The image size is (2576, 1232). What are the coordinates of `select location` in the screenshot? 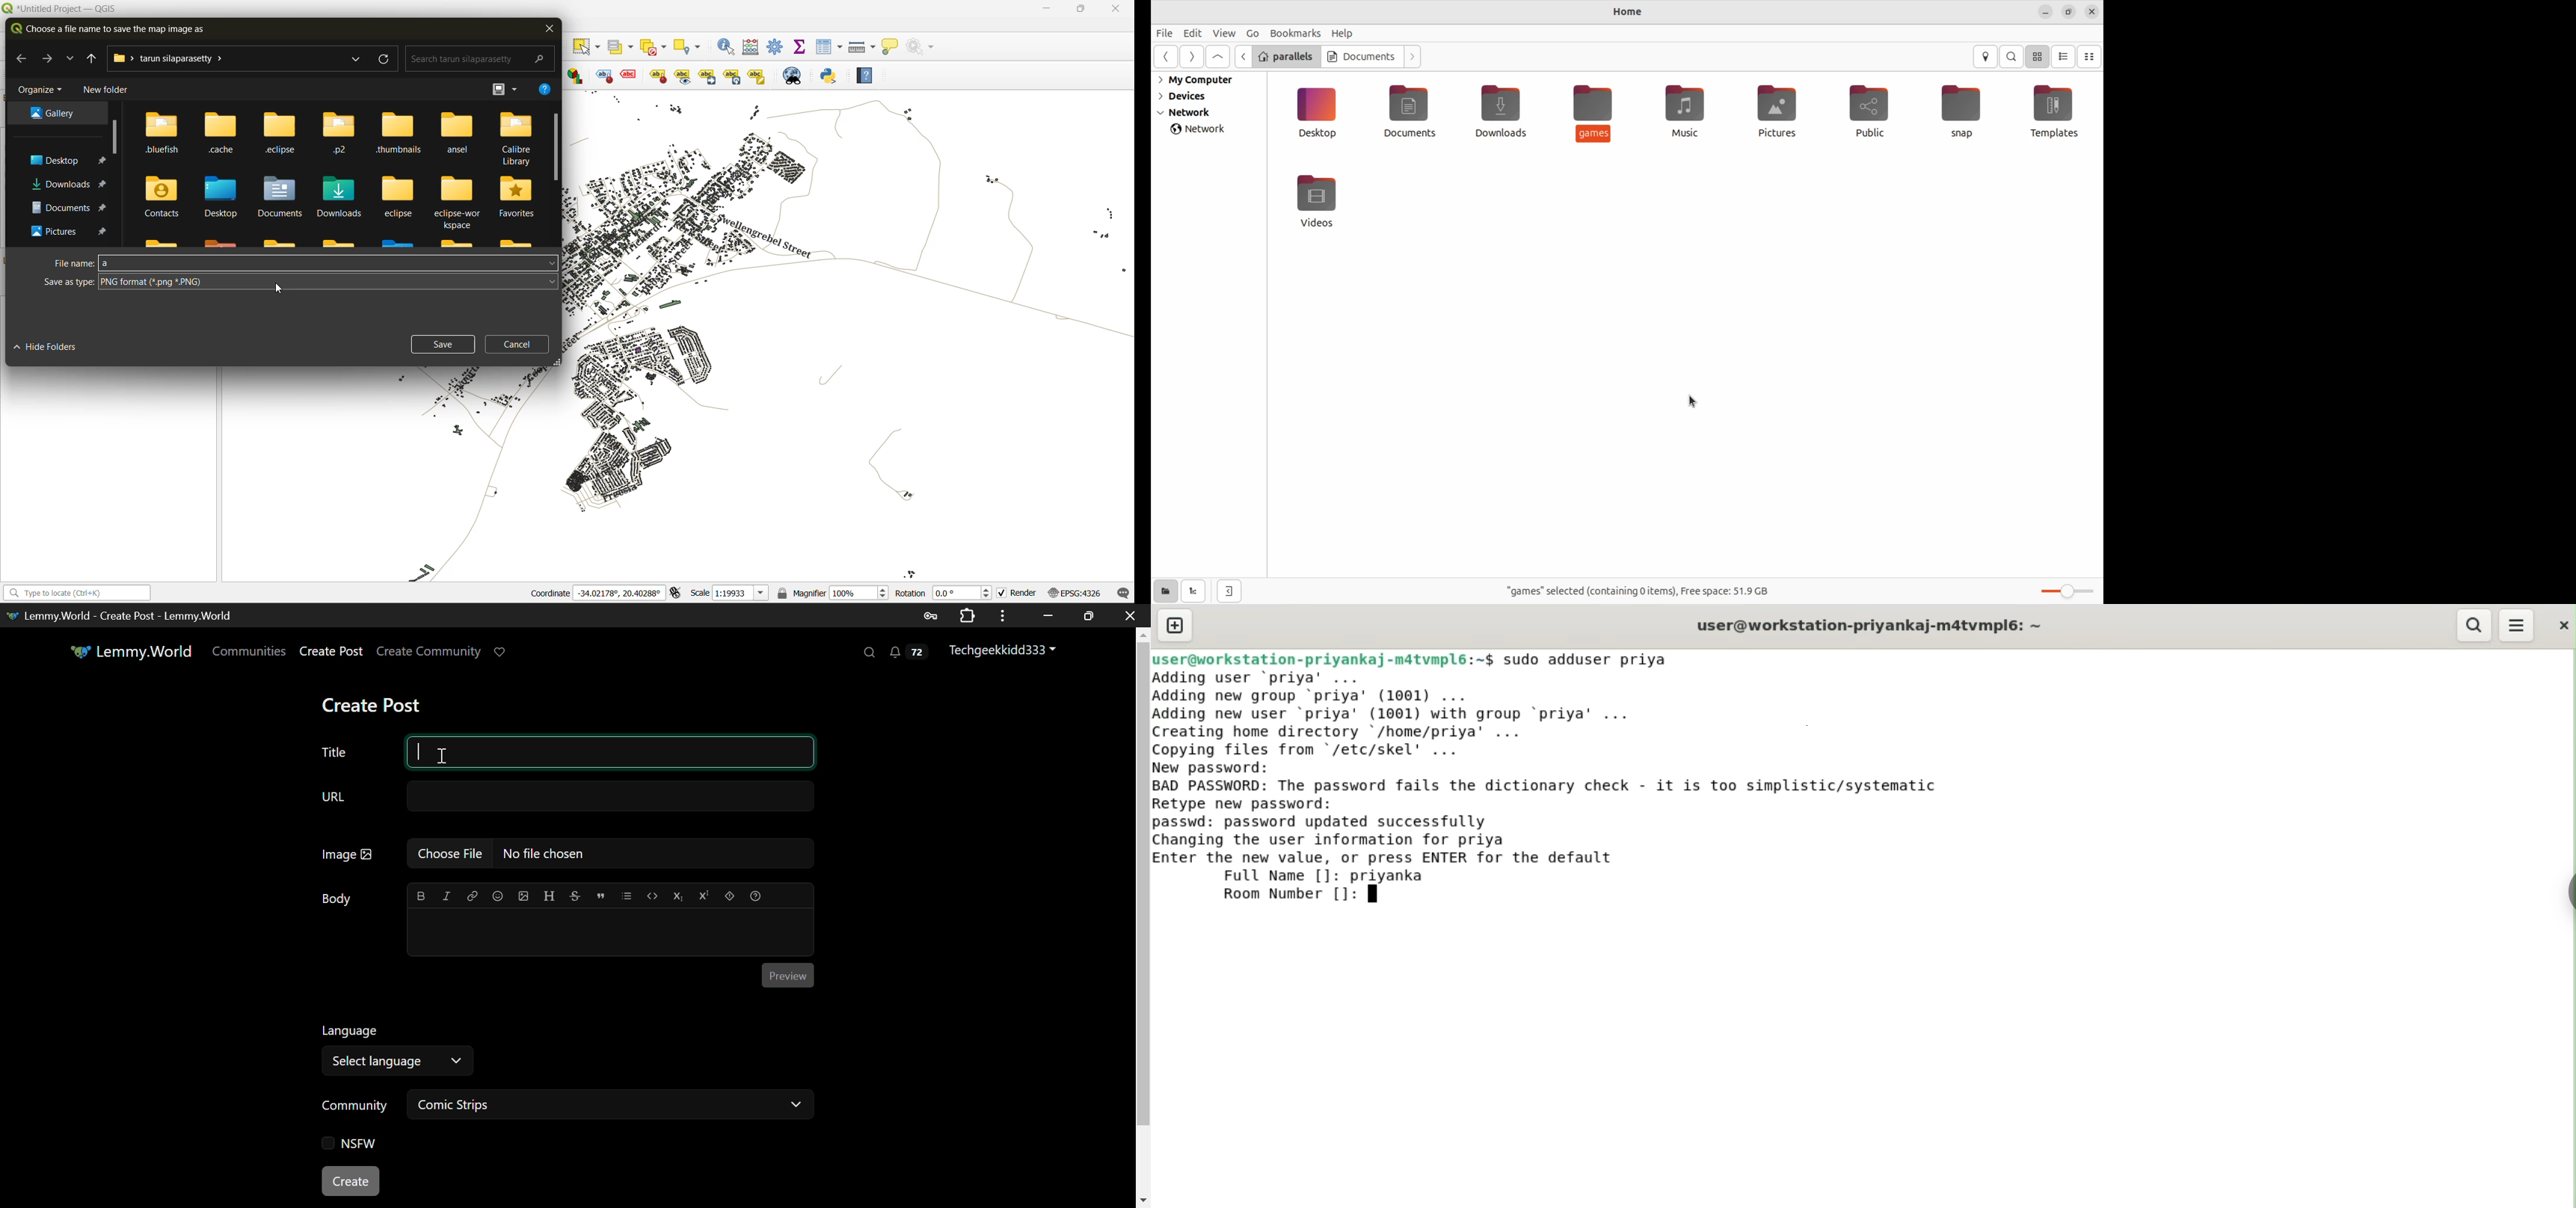 It's located at (692, 46).